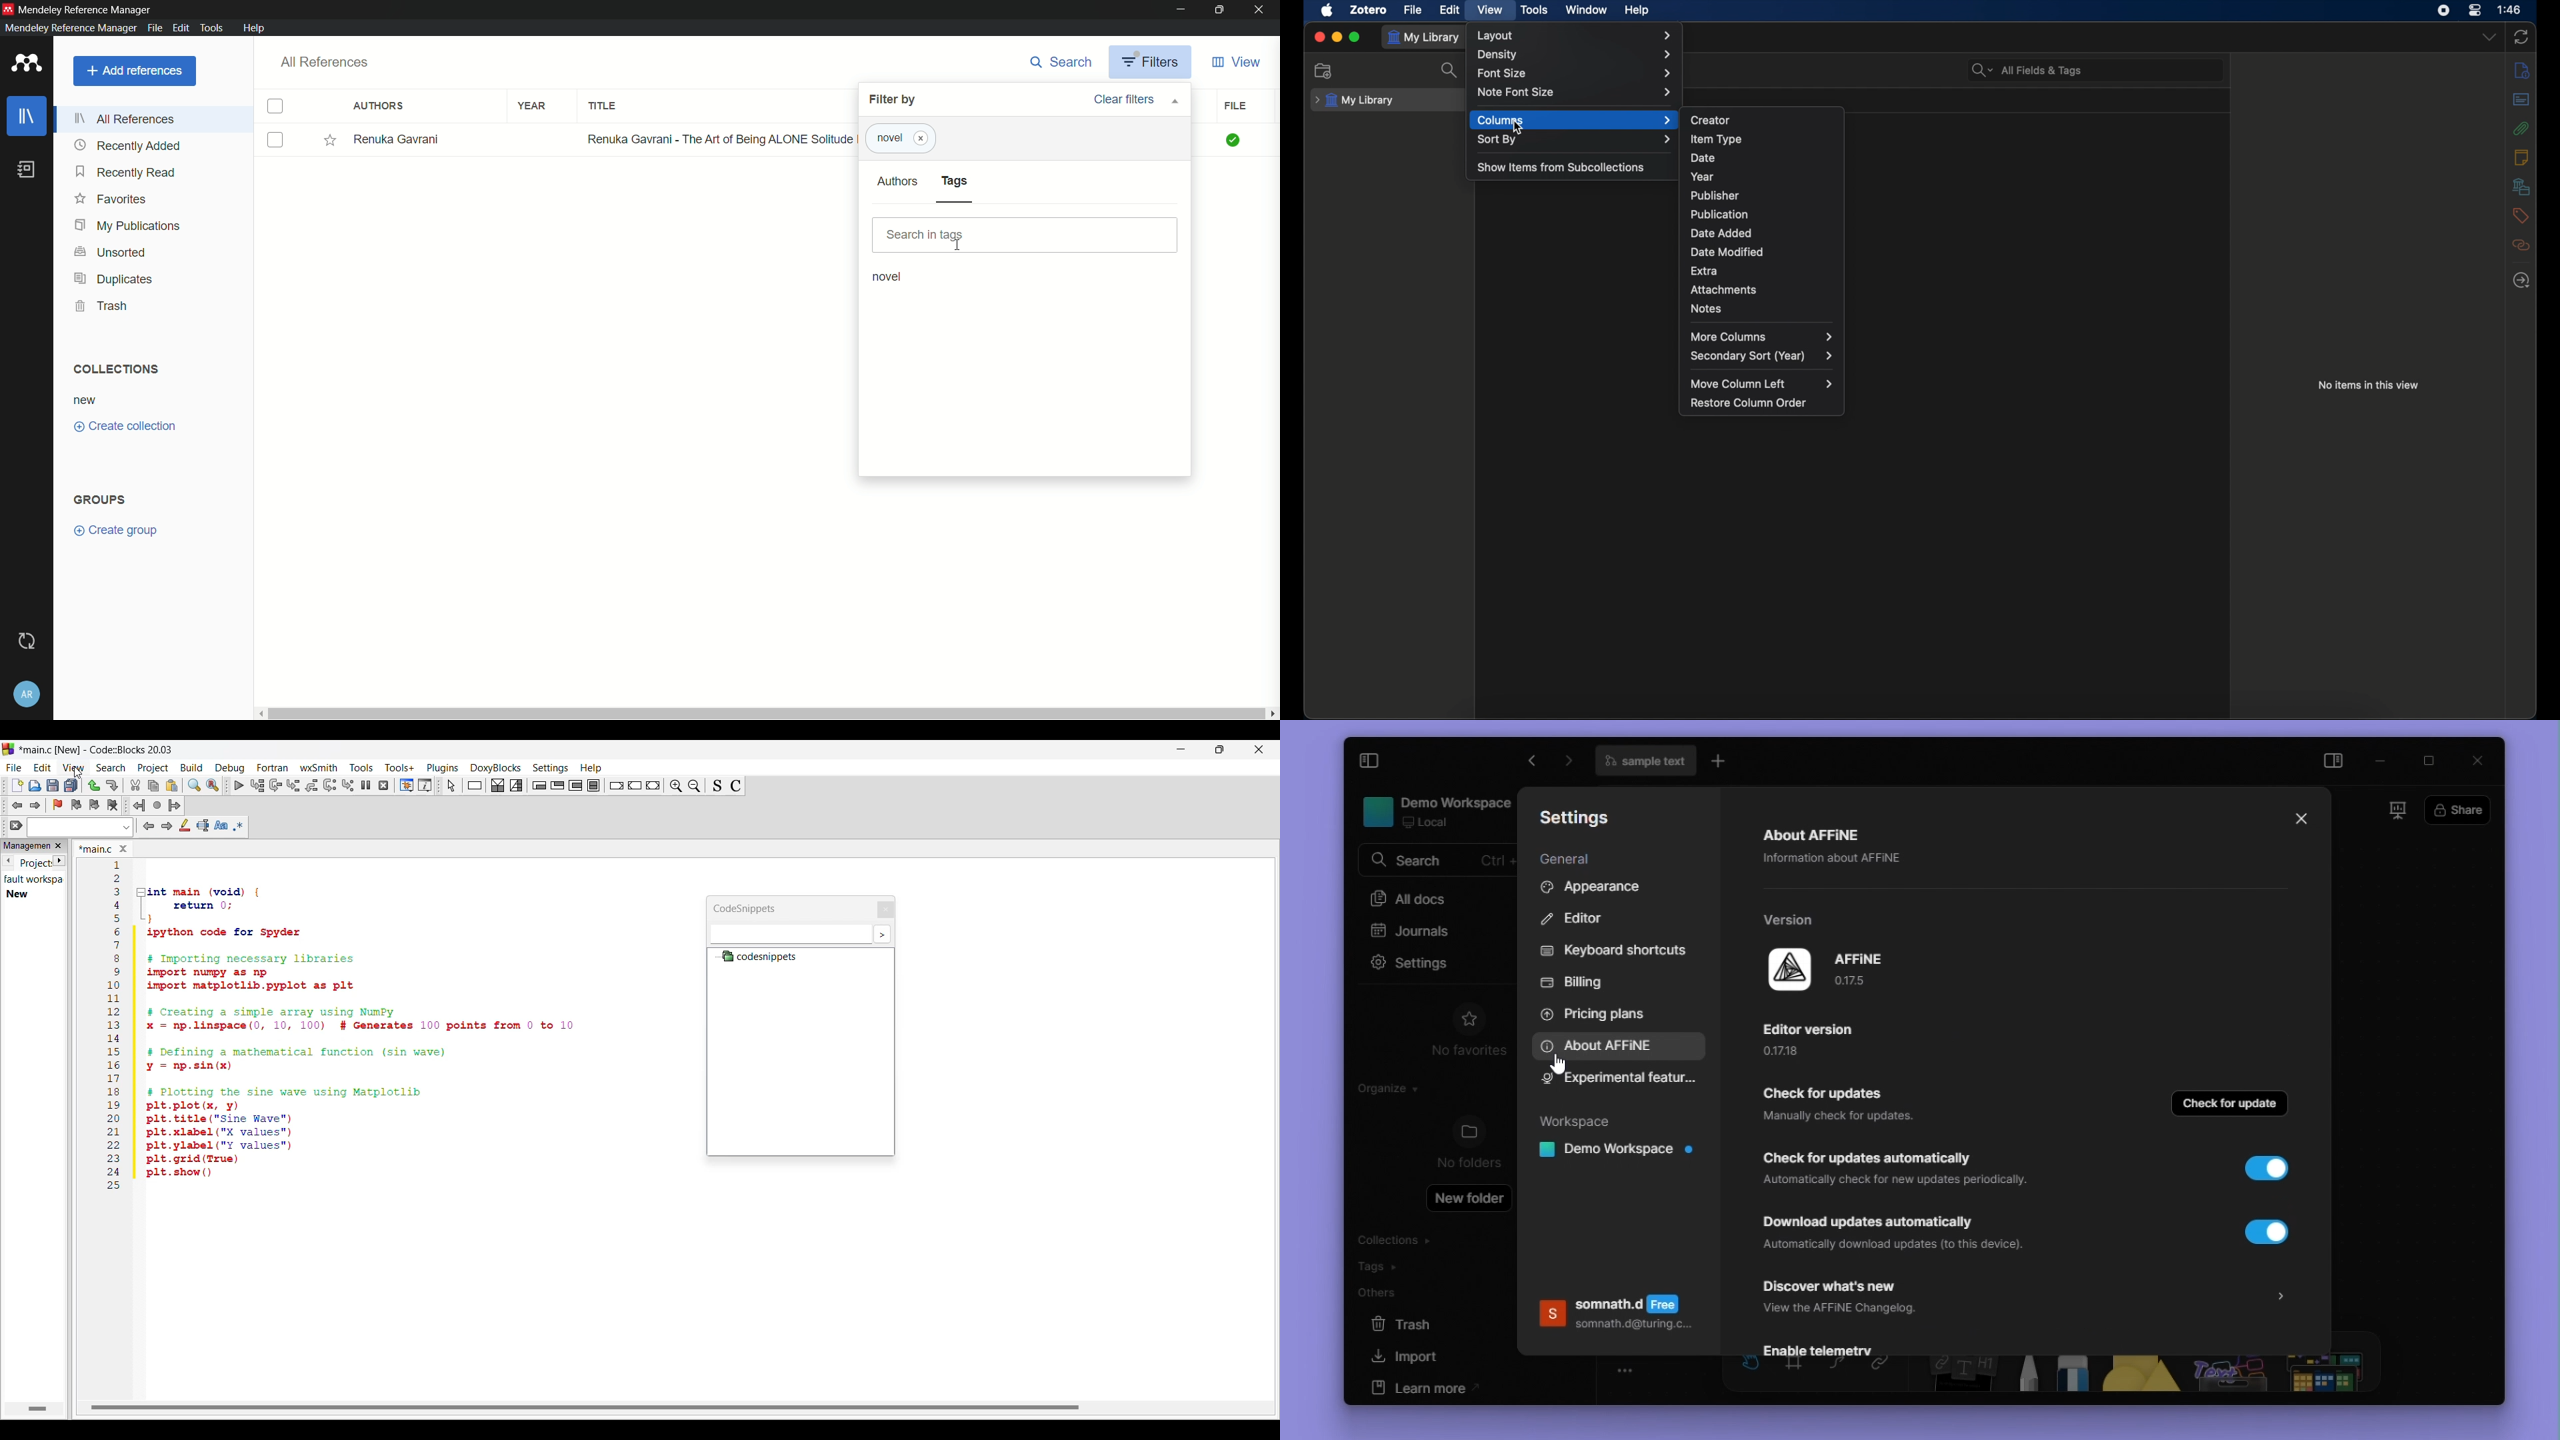 This screenshot has height=1456, width=2576. What do you see at coordinates (69, 28) in the screenshot?
I see `mendeley reference manager` at bounding box center [69, 28].